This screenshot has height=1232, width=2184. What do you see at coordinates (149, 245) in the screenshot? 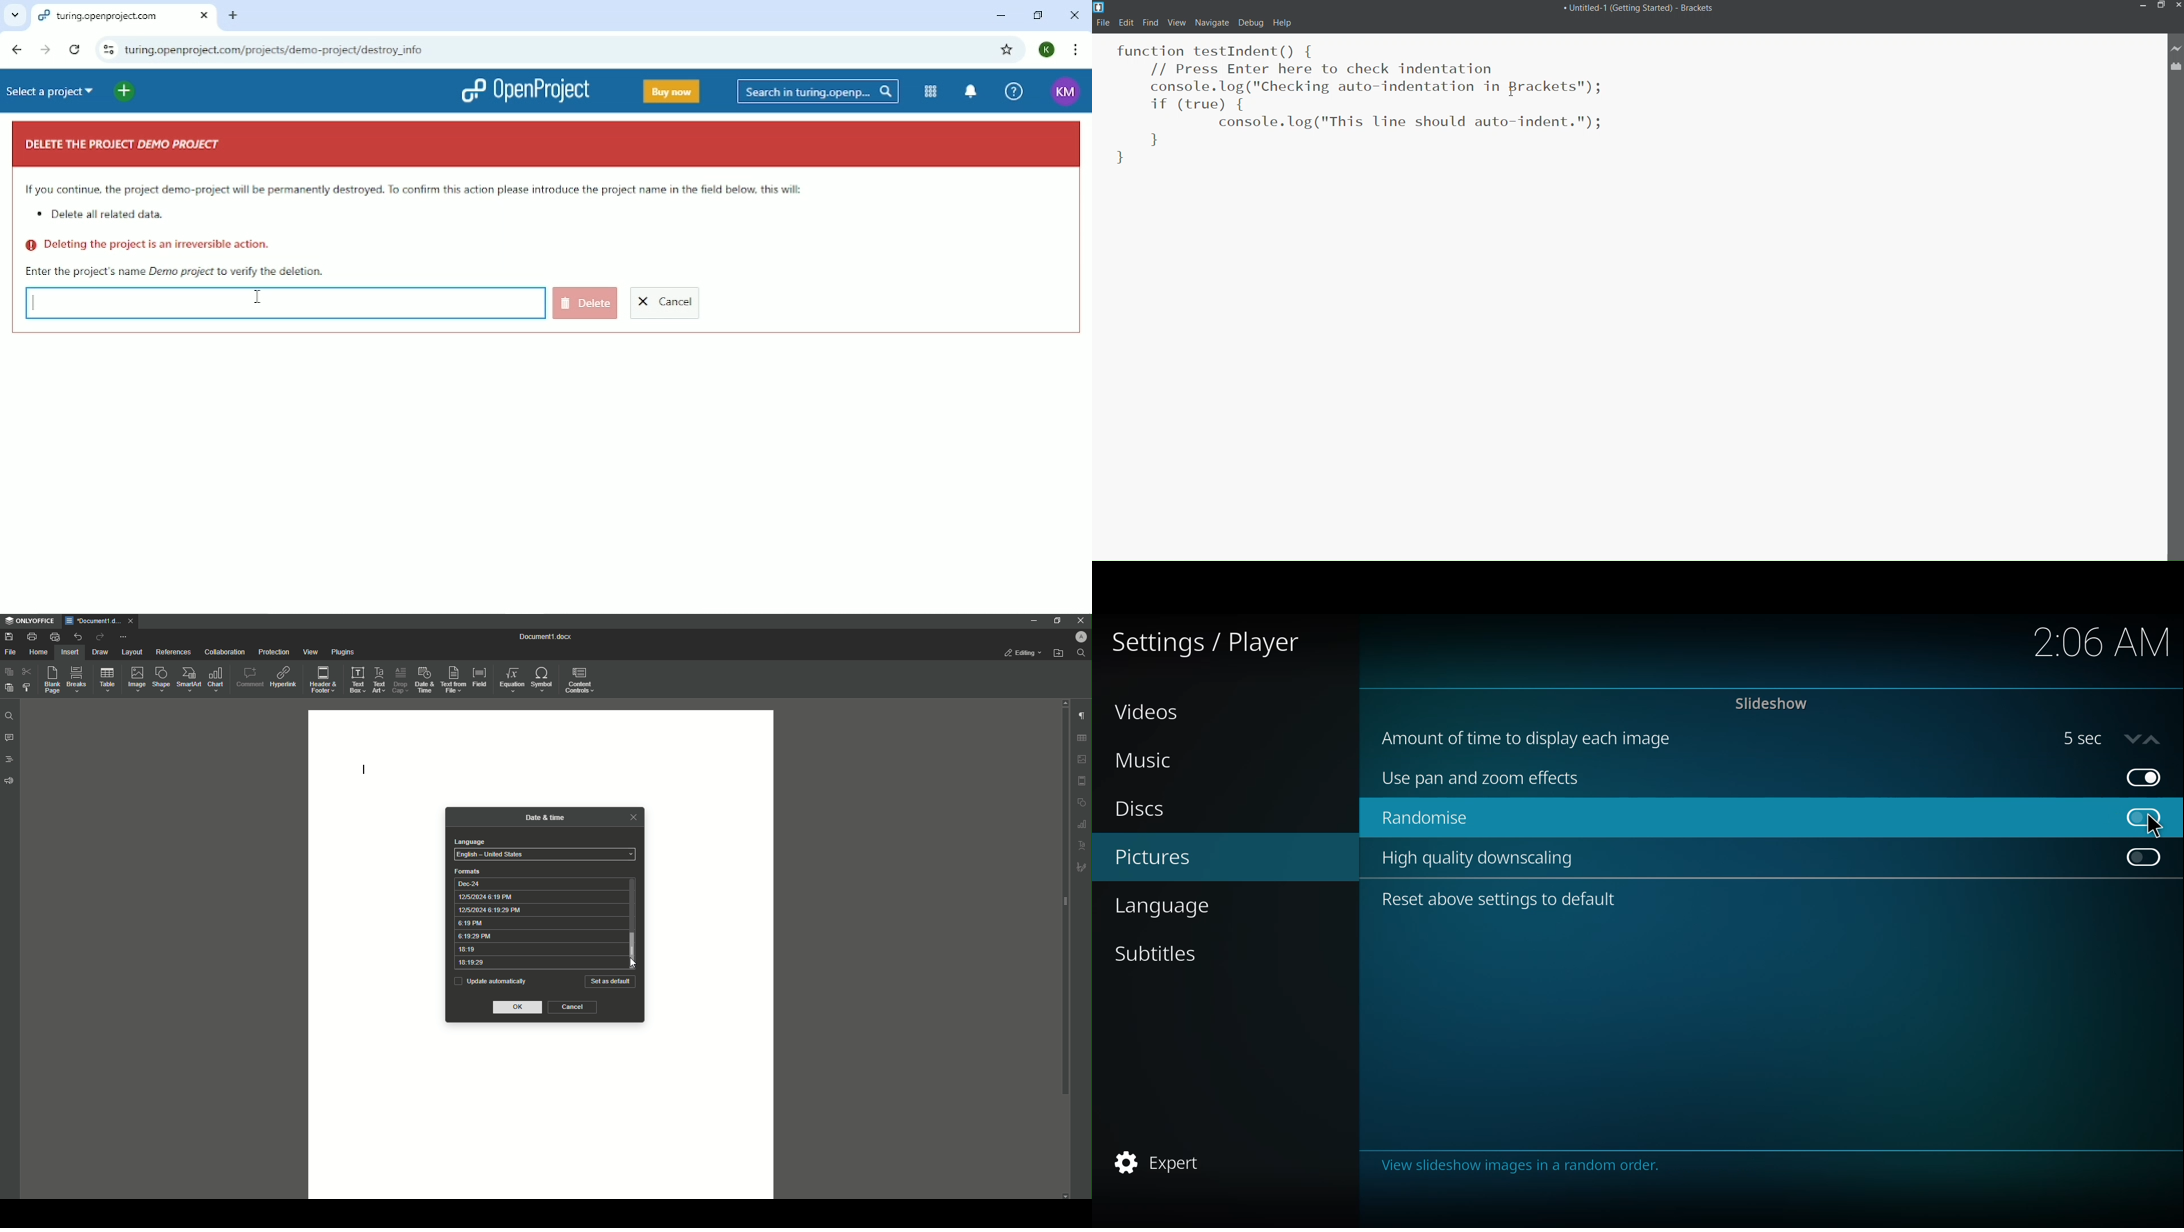
I see `Deleting the project is an irreversible action.` at bounding box center [149, 245].